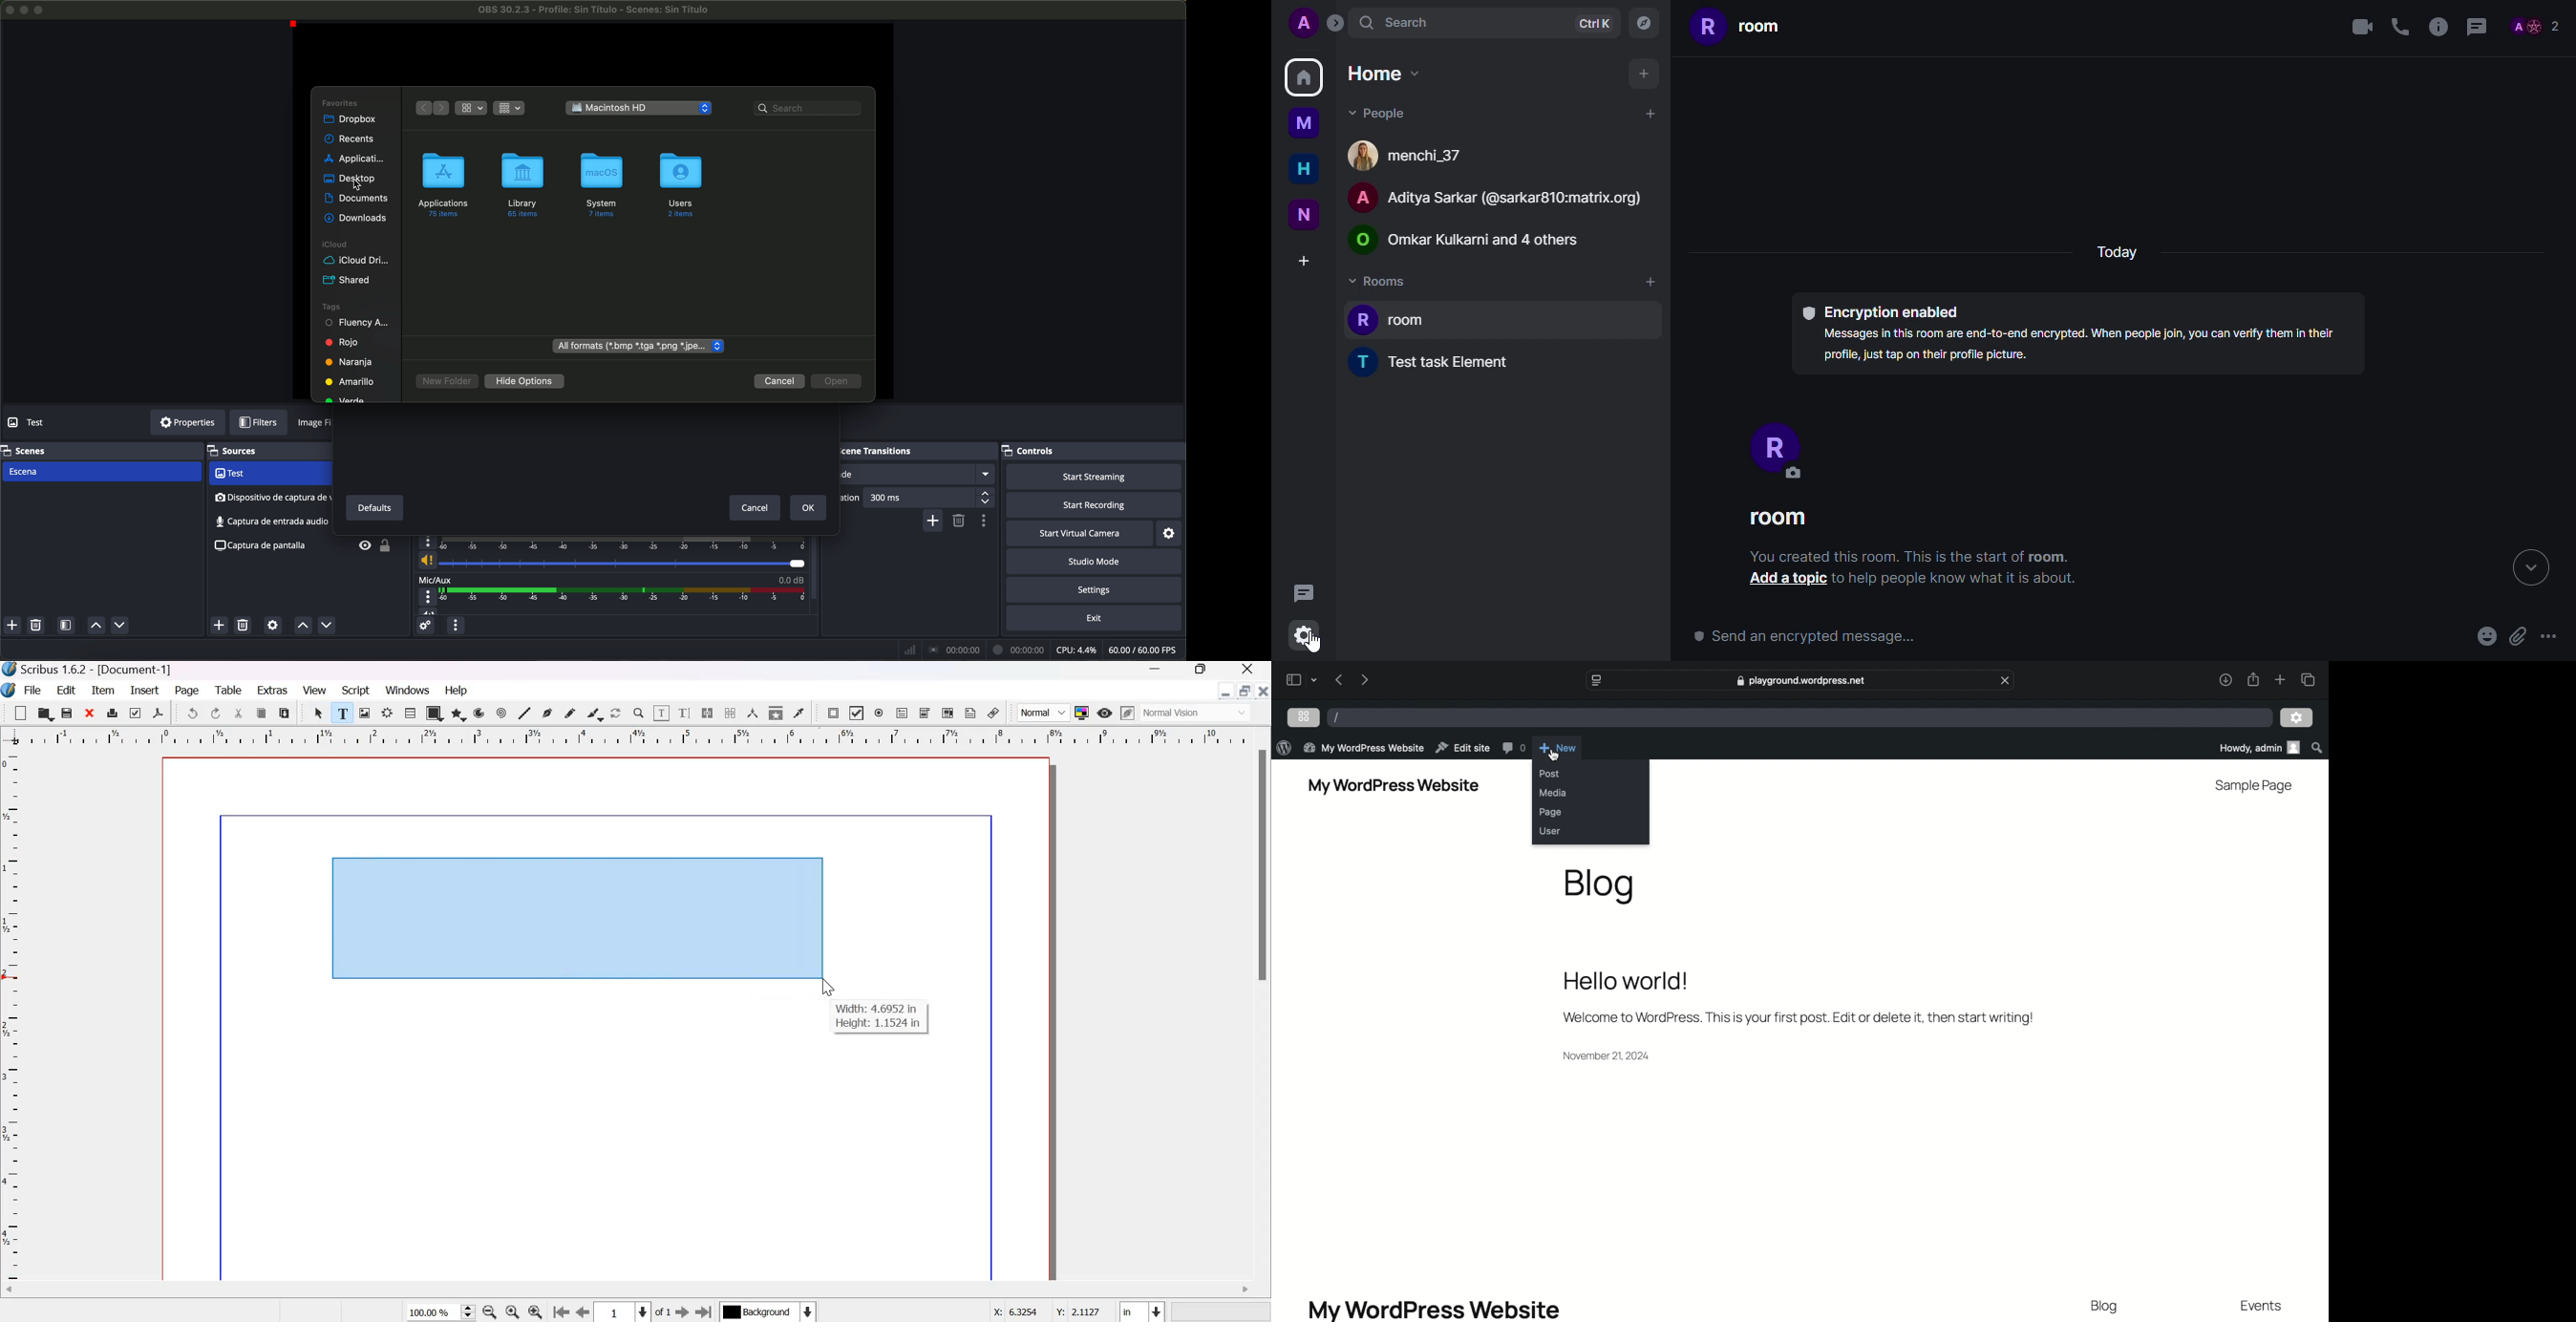  Describe the element at coordinates (1600, 886) in the screenshot. I see `blog` at that location.